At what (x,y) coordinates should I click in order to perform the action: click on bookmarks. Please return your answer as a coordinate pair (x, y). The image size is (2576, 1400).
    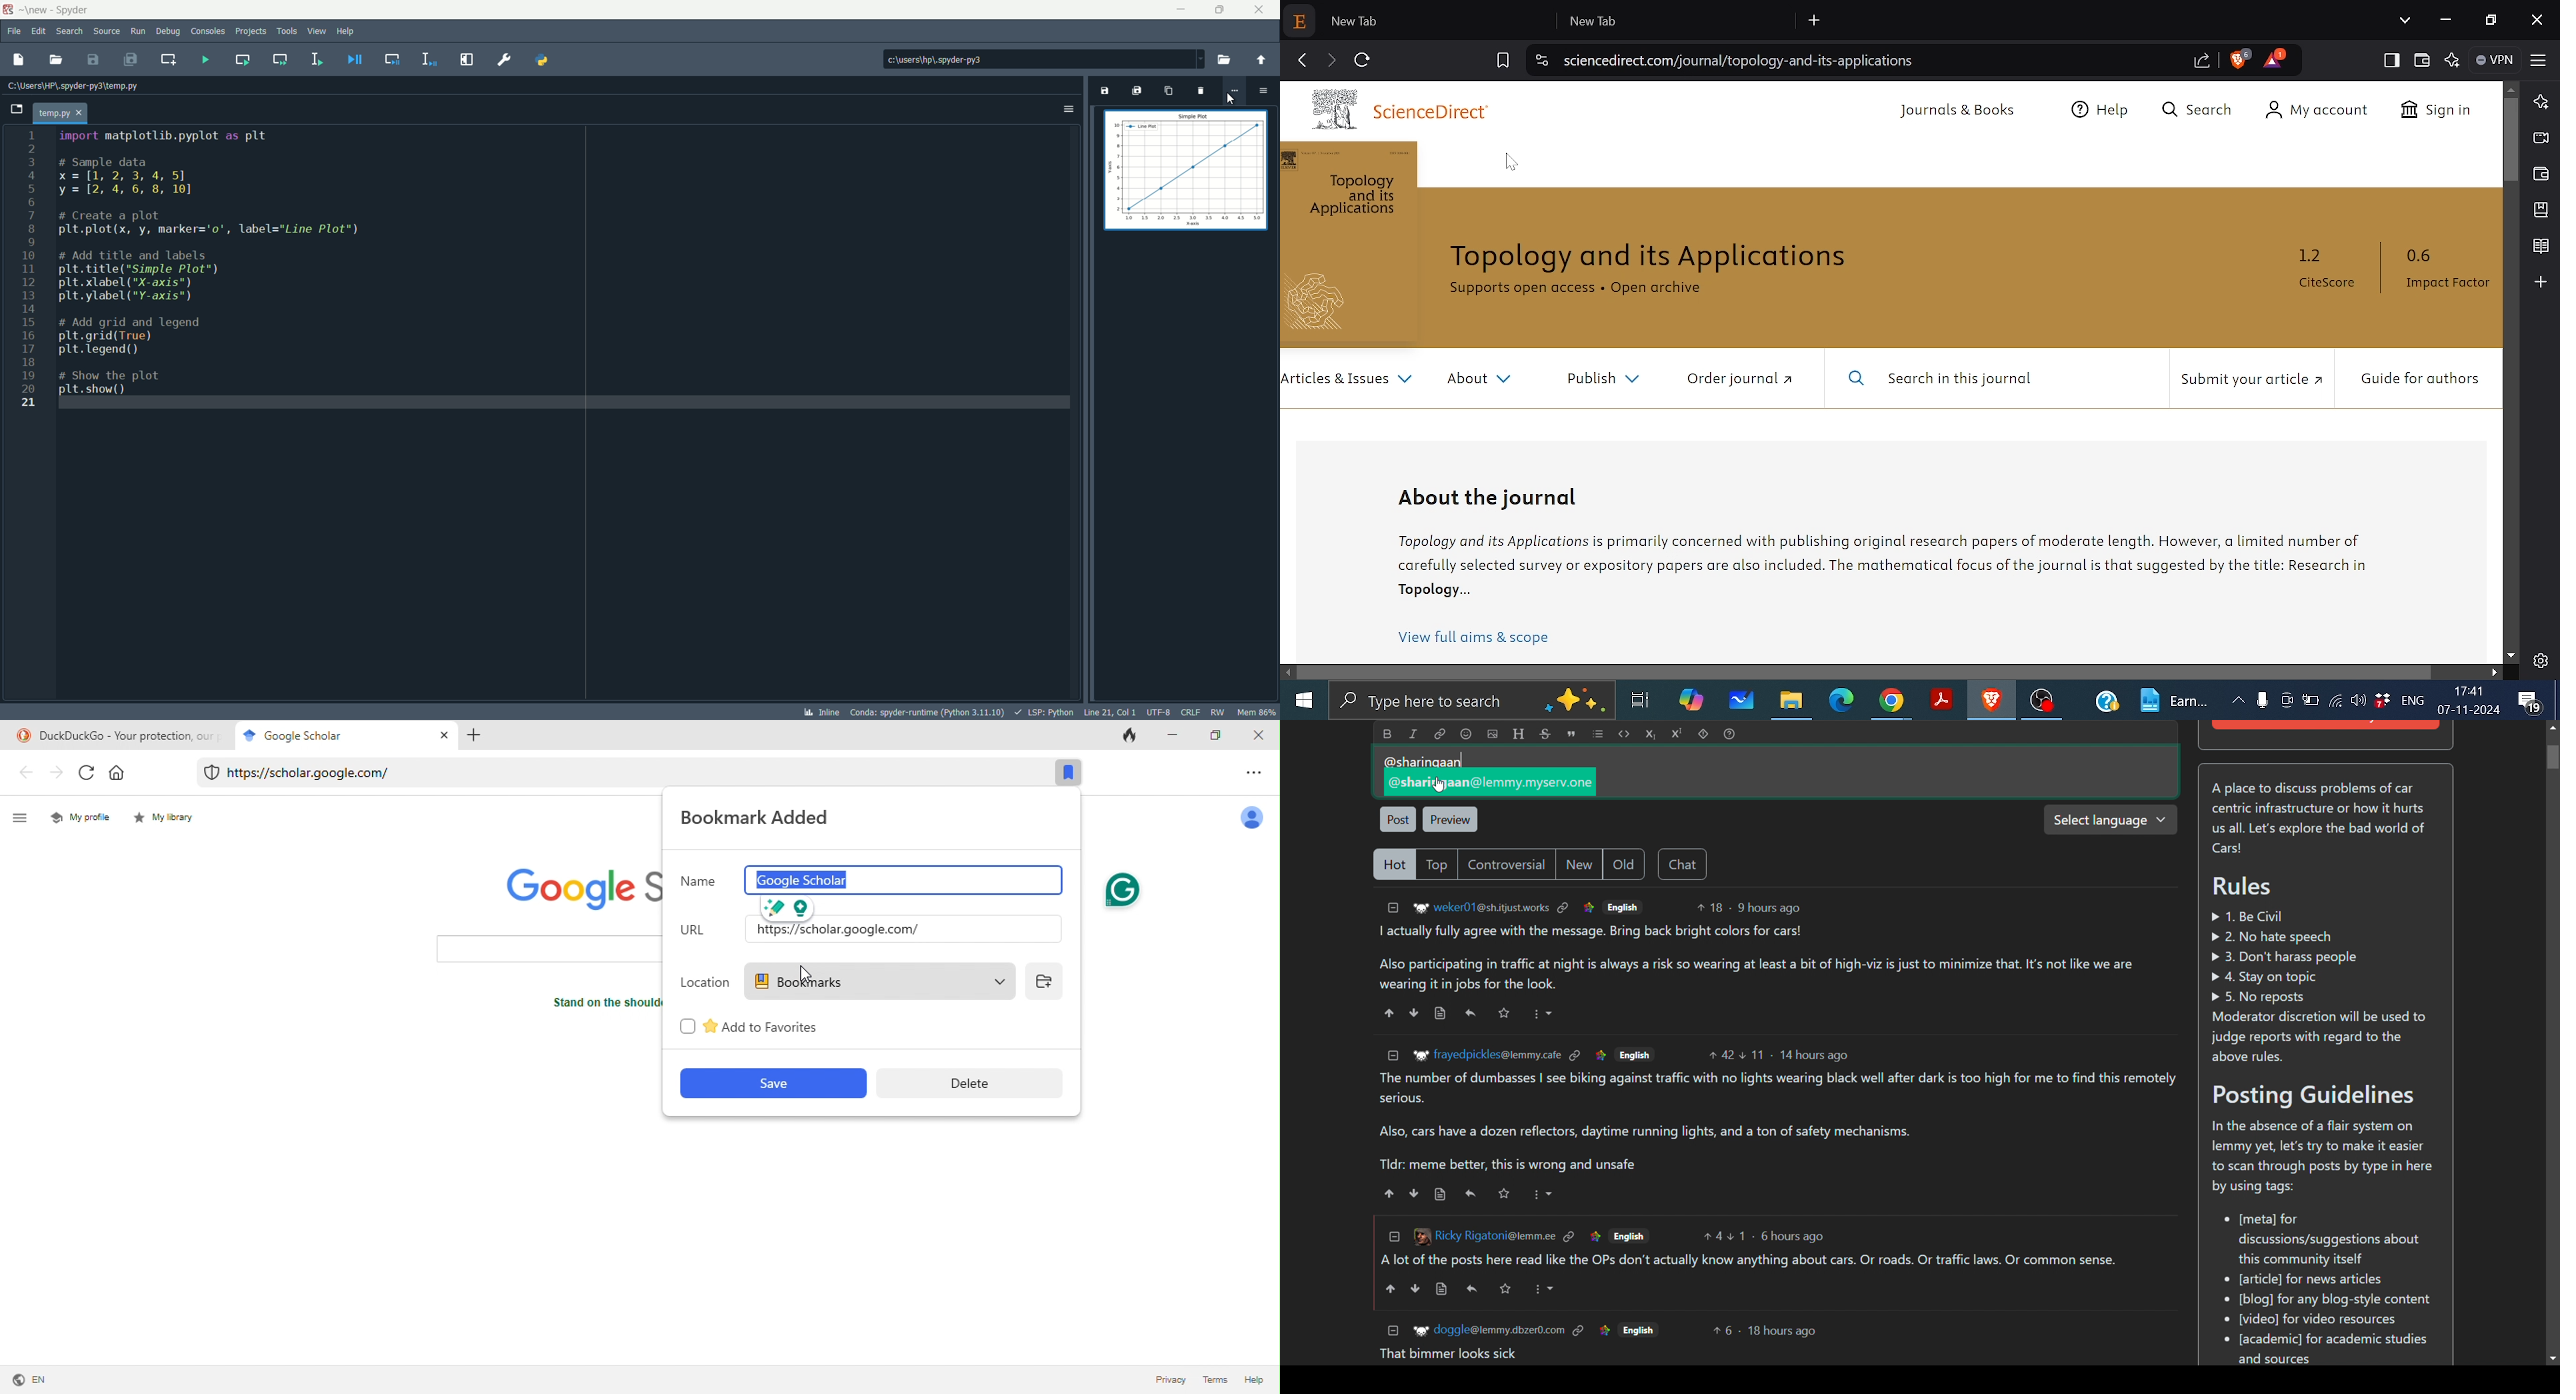
    Looking at the image, I should click on (881, 982).